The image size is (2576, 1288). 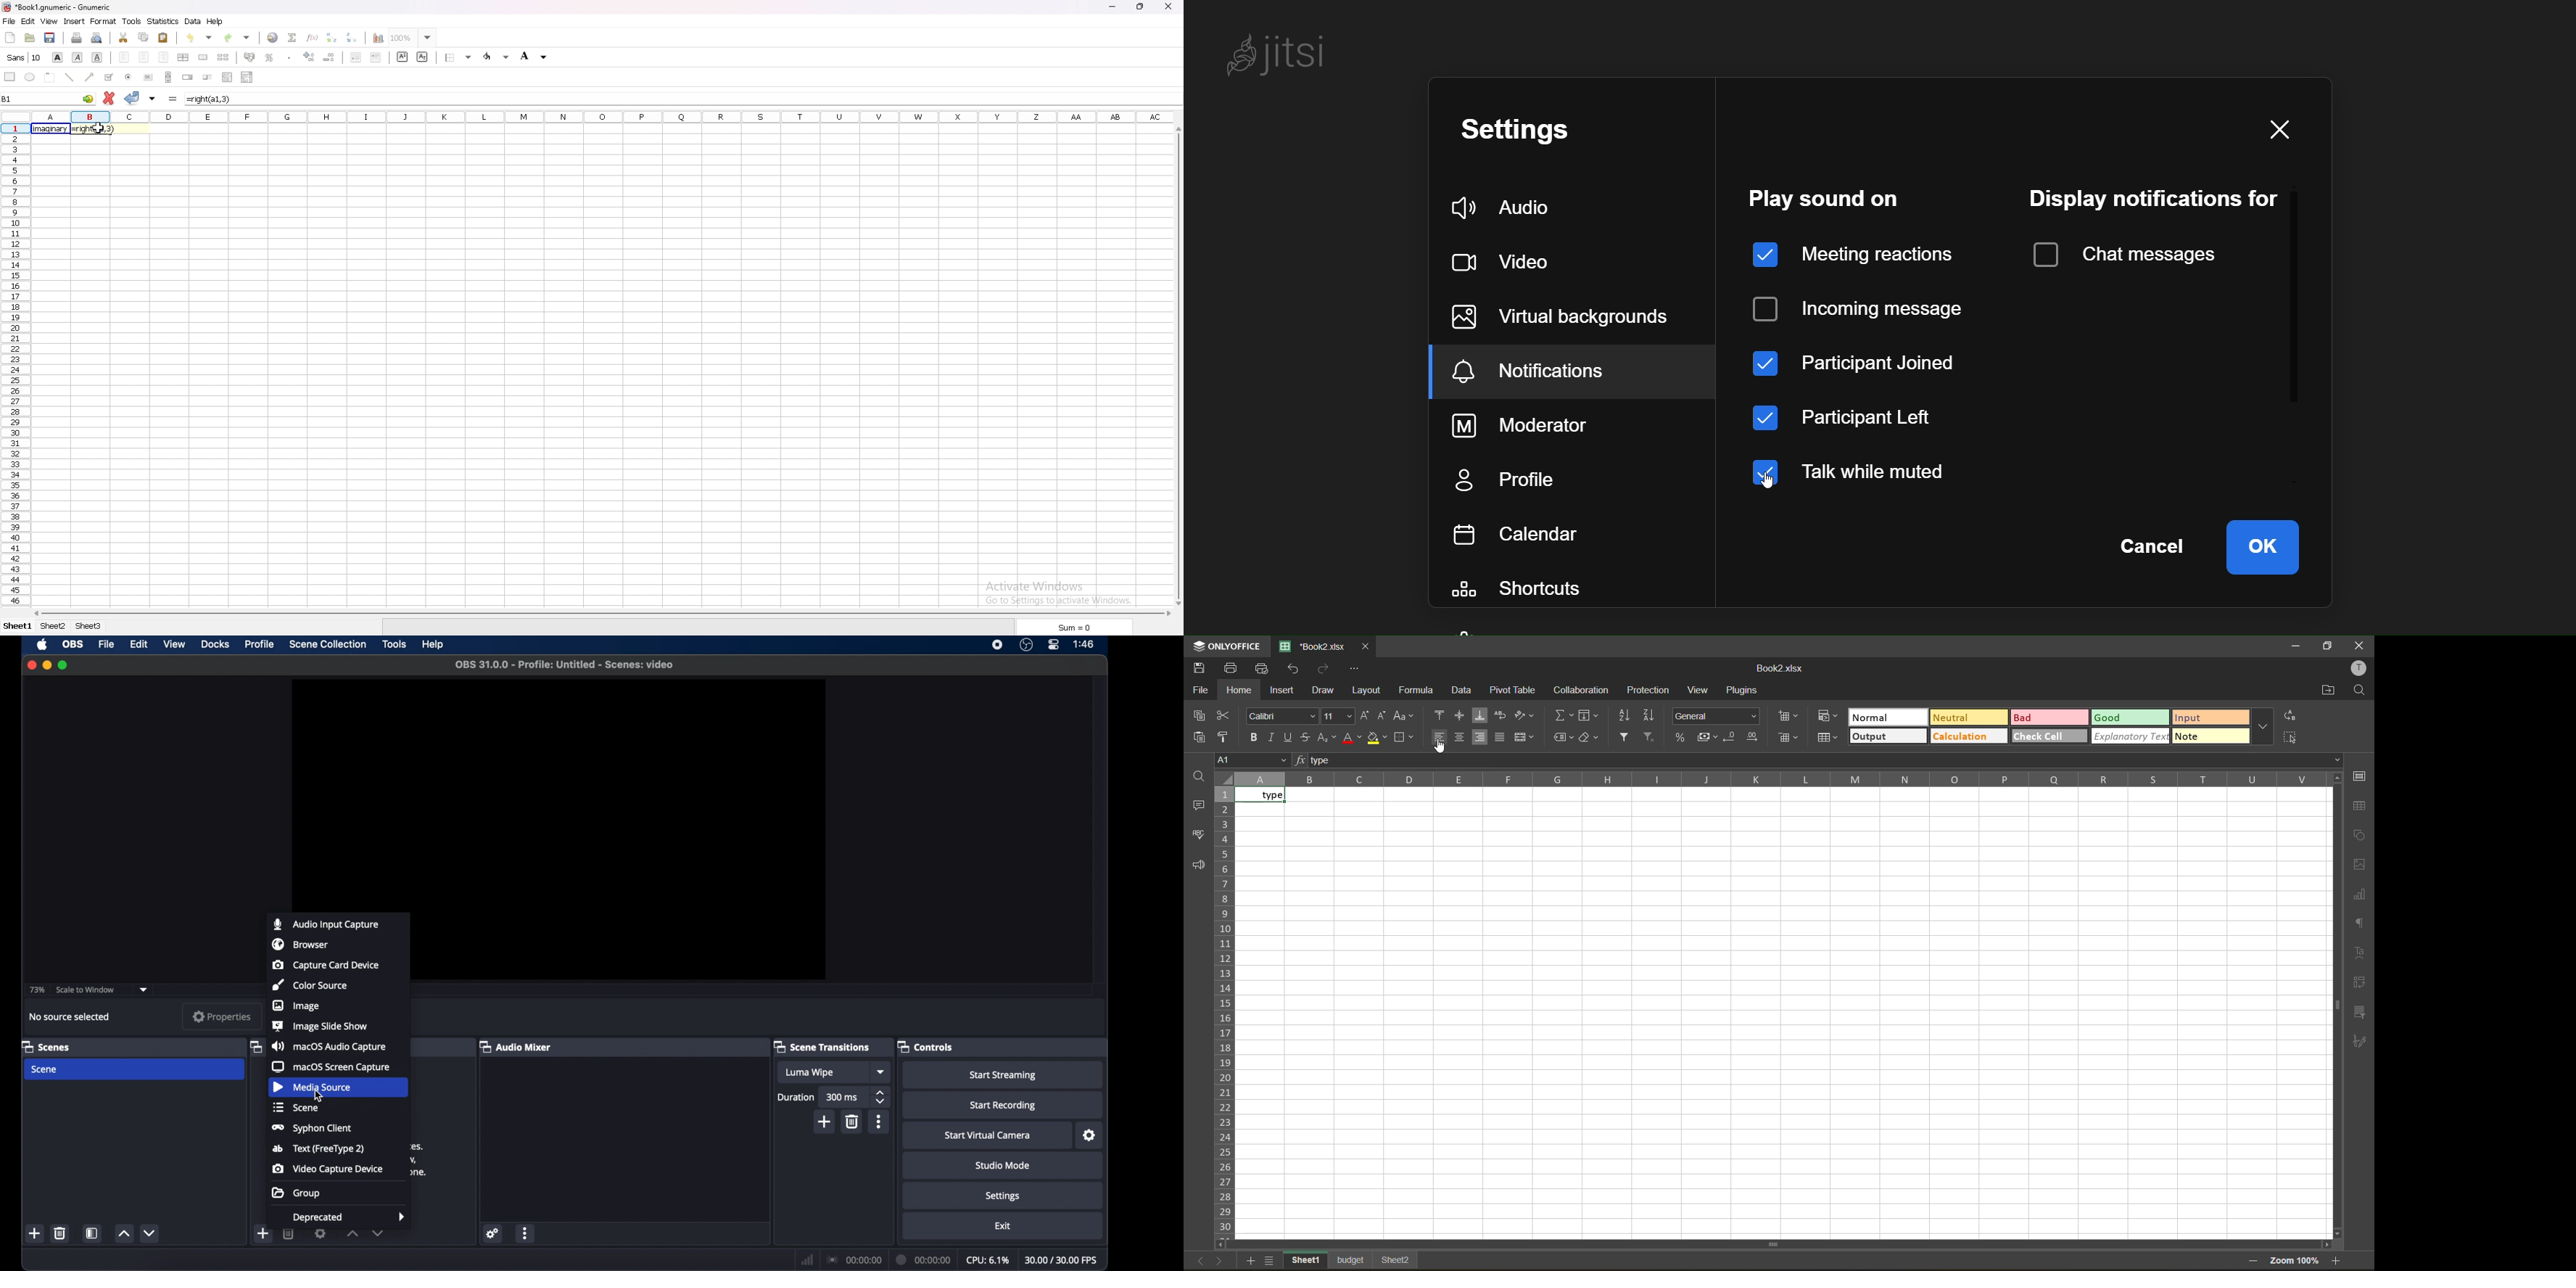 I want to click on audio input capture, so click(x=327, y=924).